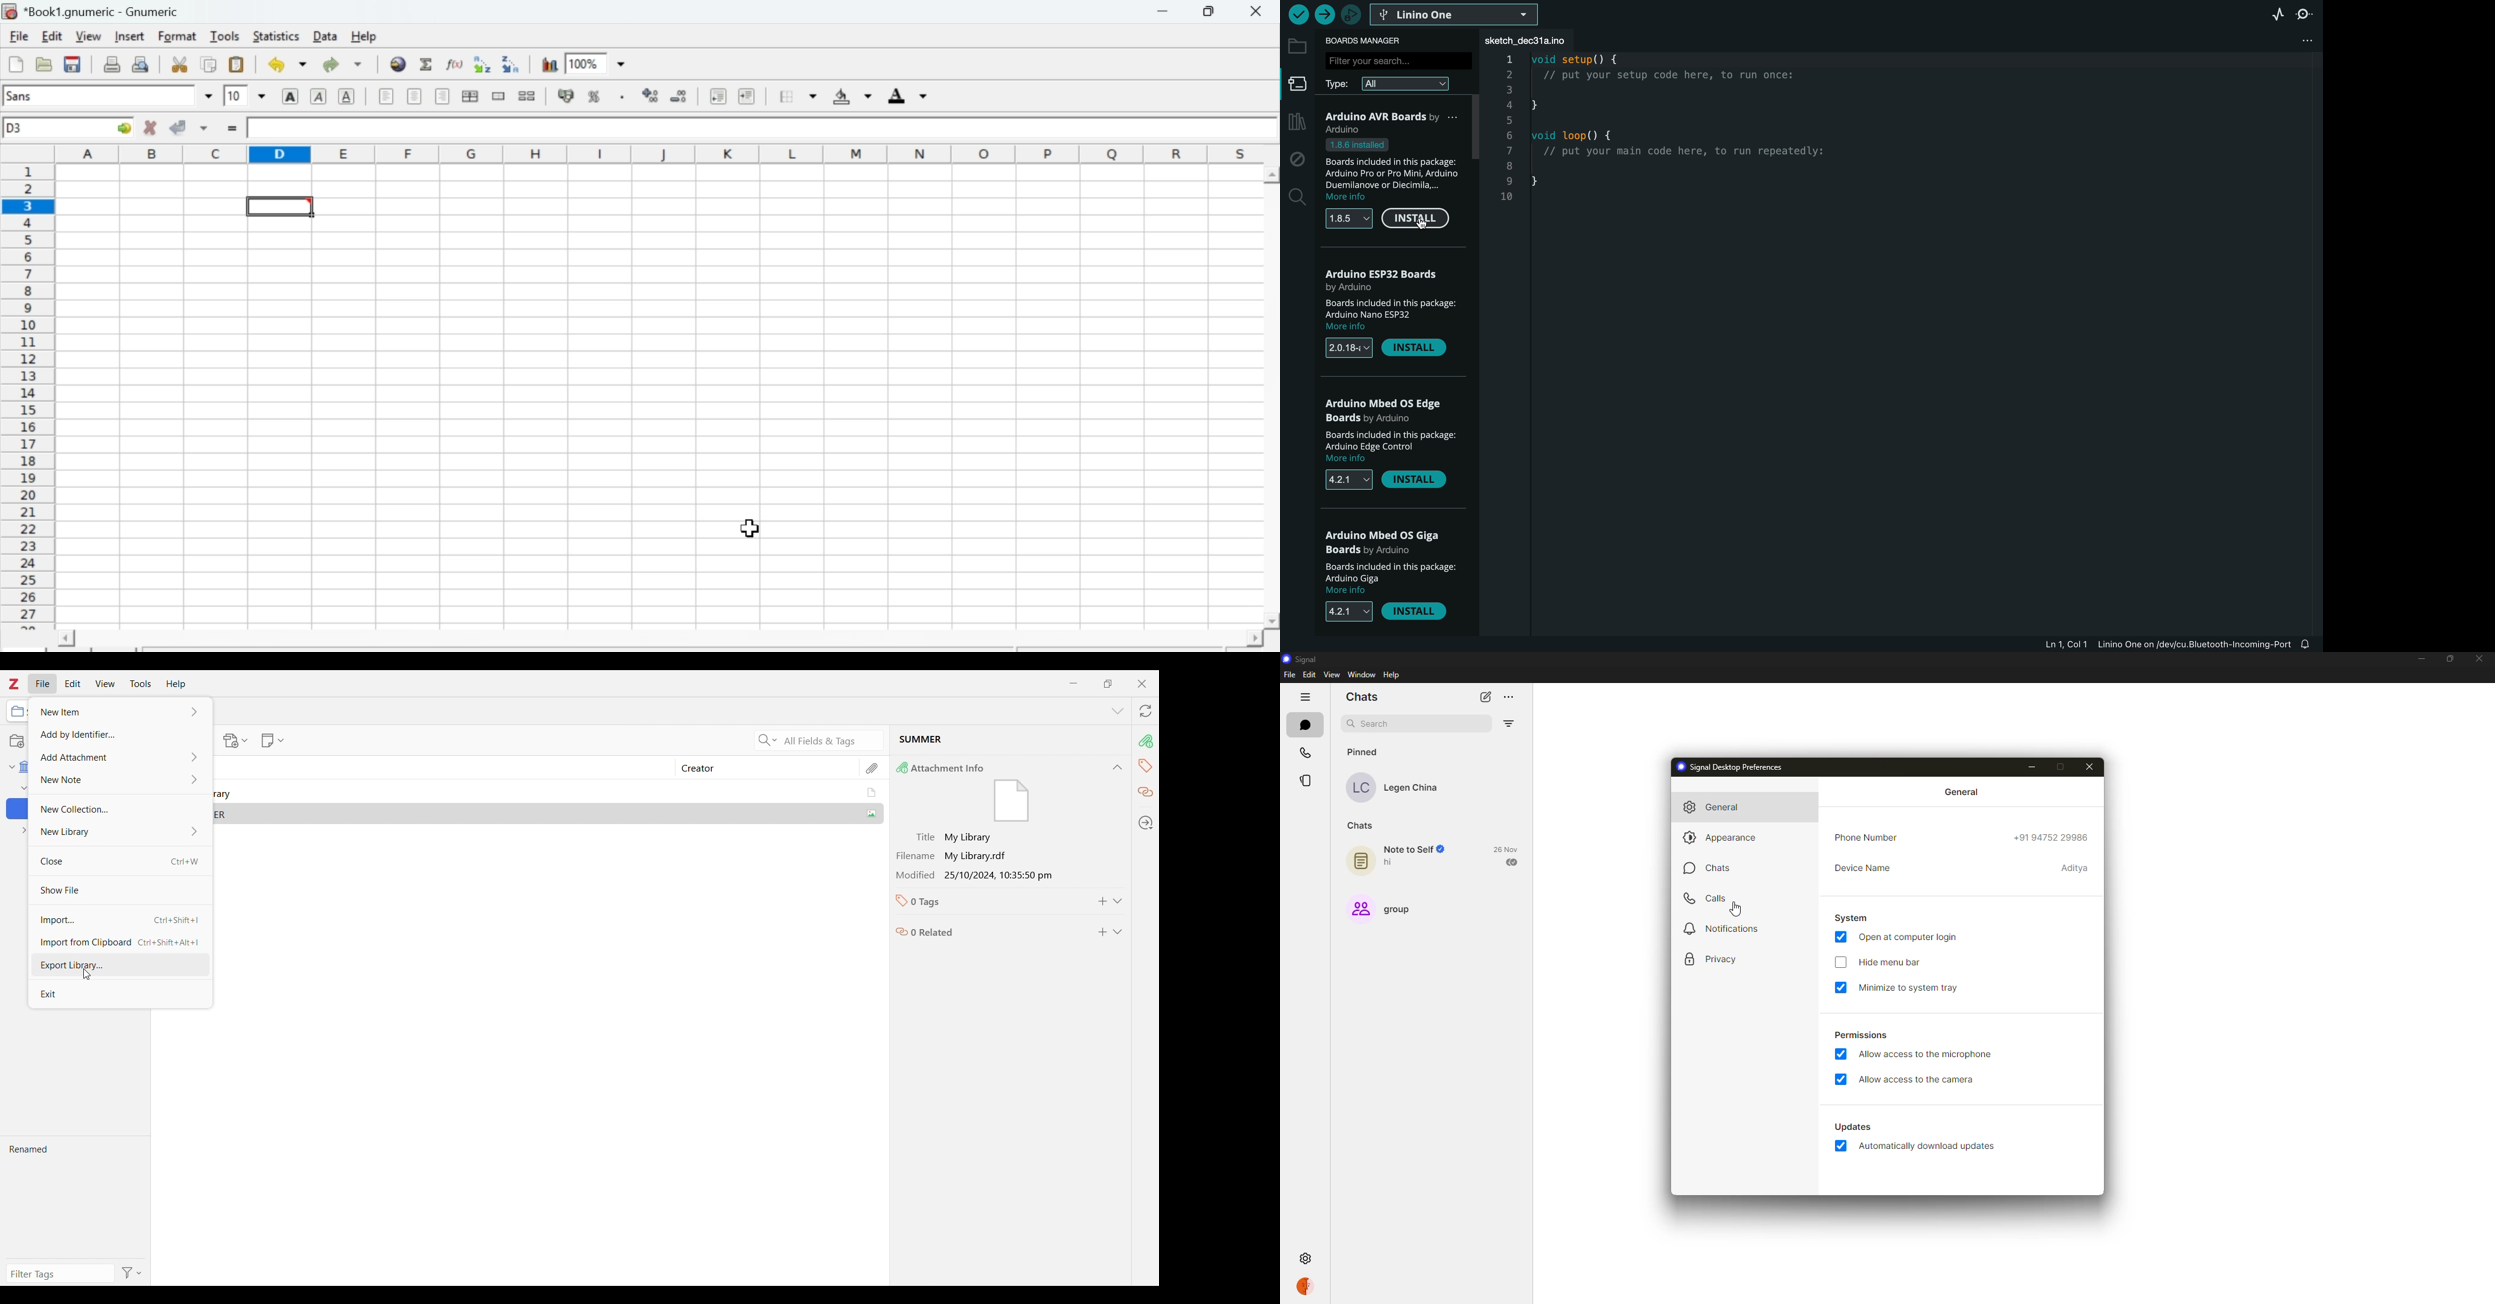 This screenshot has width=2520, height=1316. What do you see at coordinates (1254, 638) in the screenshot?
I see `scroll right` at bounding box center [1254, 638].